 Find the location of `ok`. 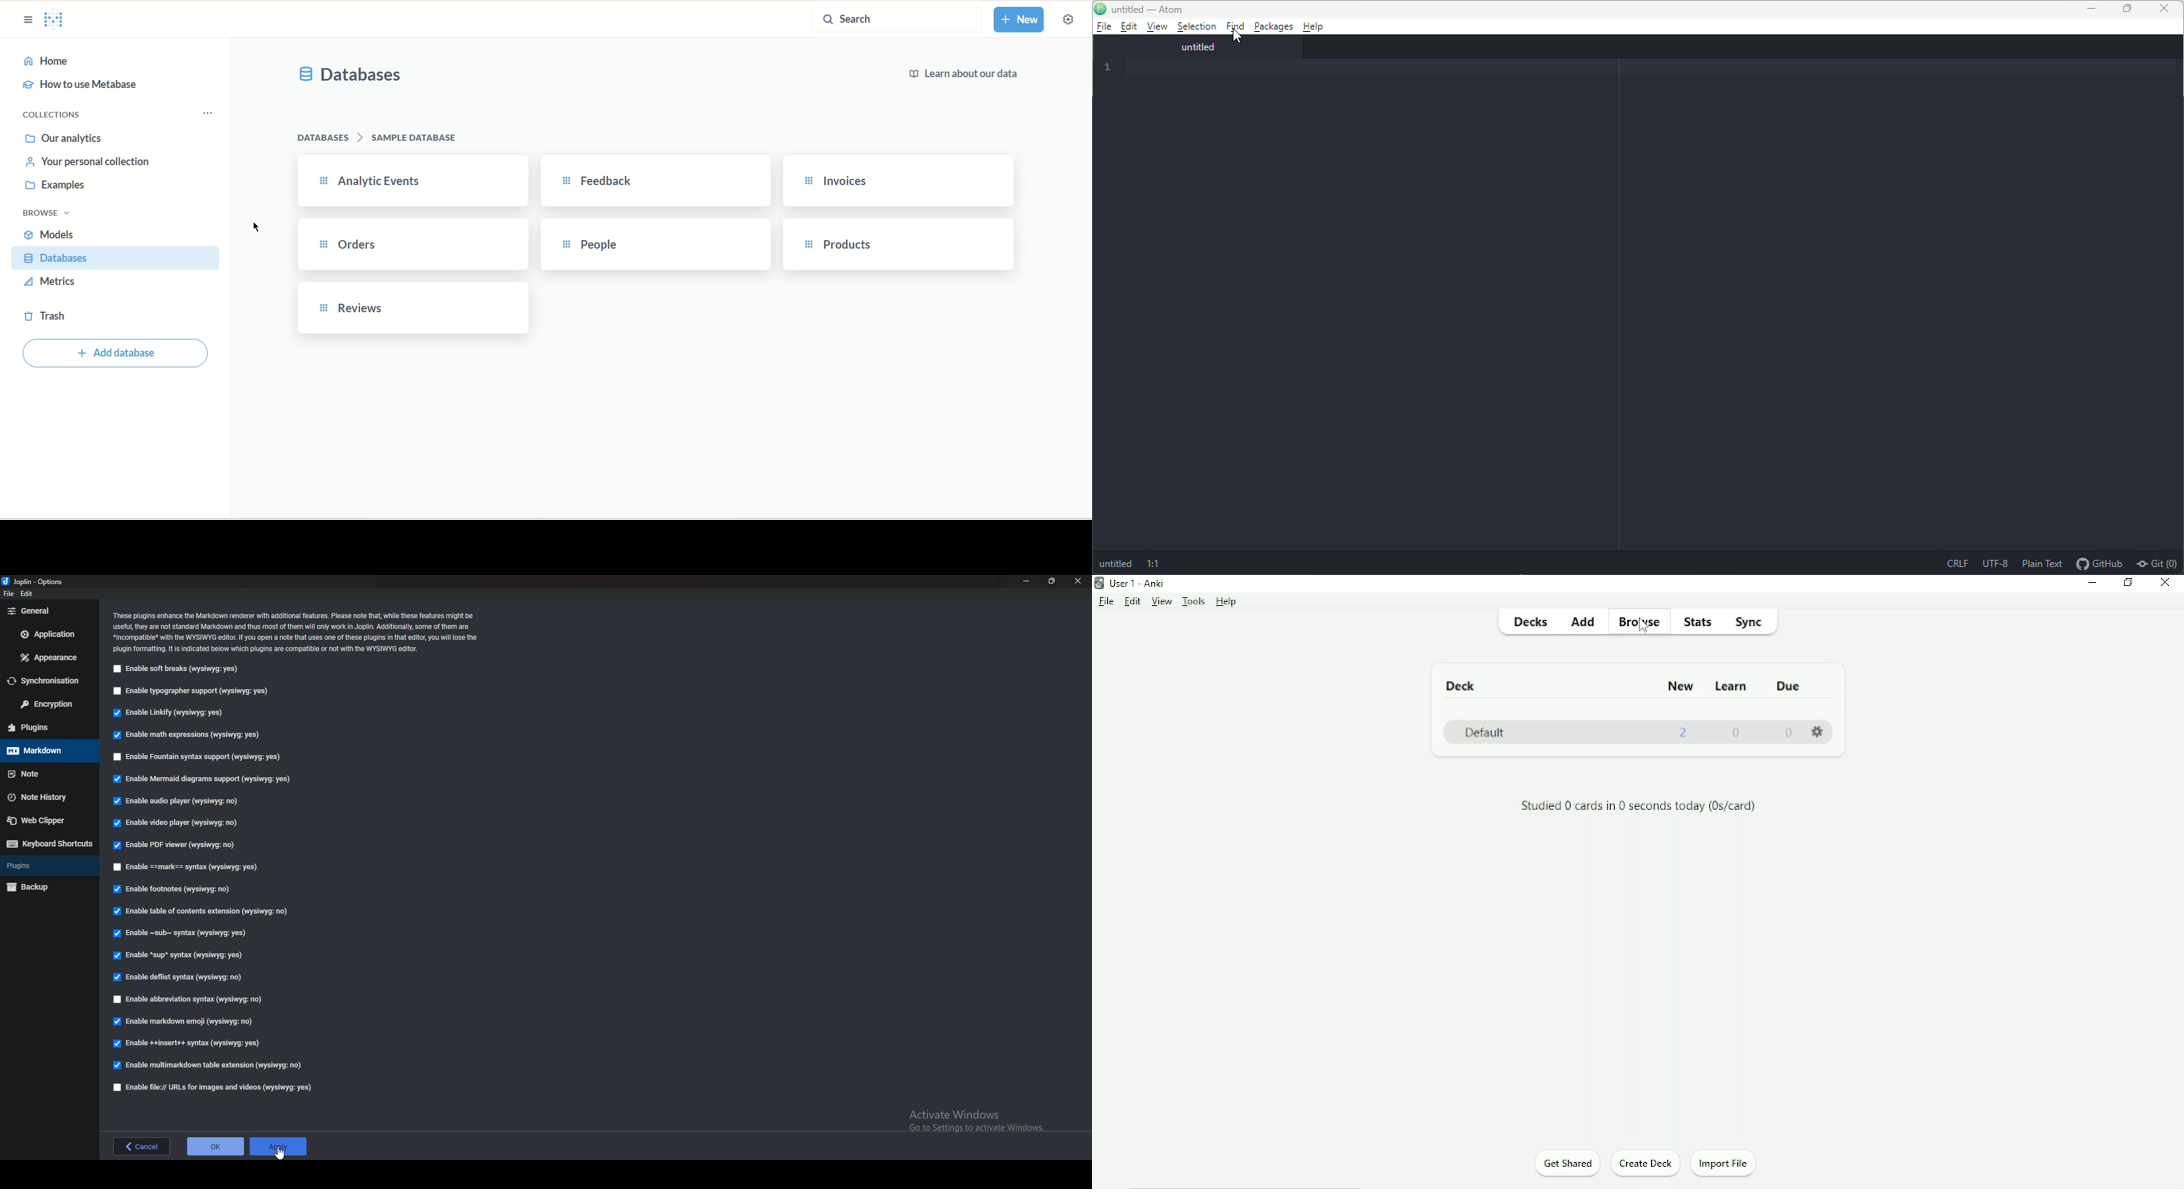

ok is located at coordinates (216, 1147).